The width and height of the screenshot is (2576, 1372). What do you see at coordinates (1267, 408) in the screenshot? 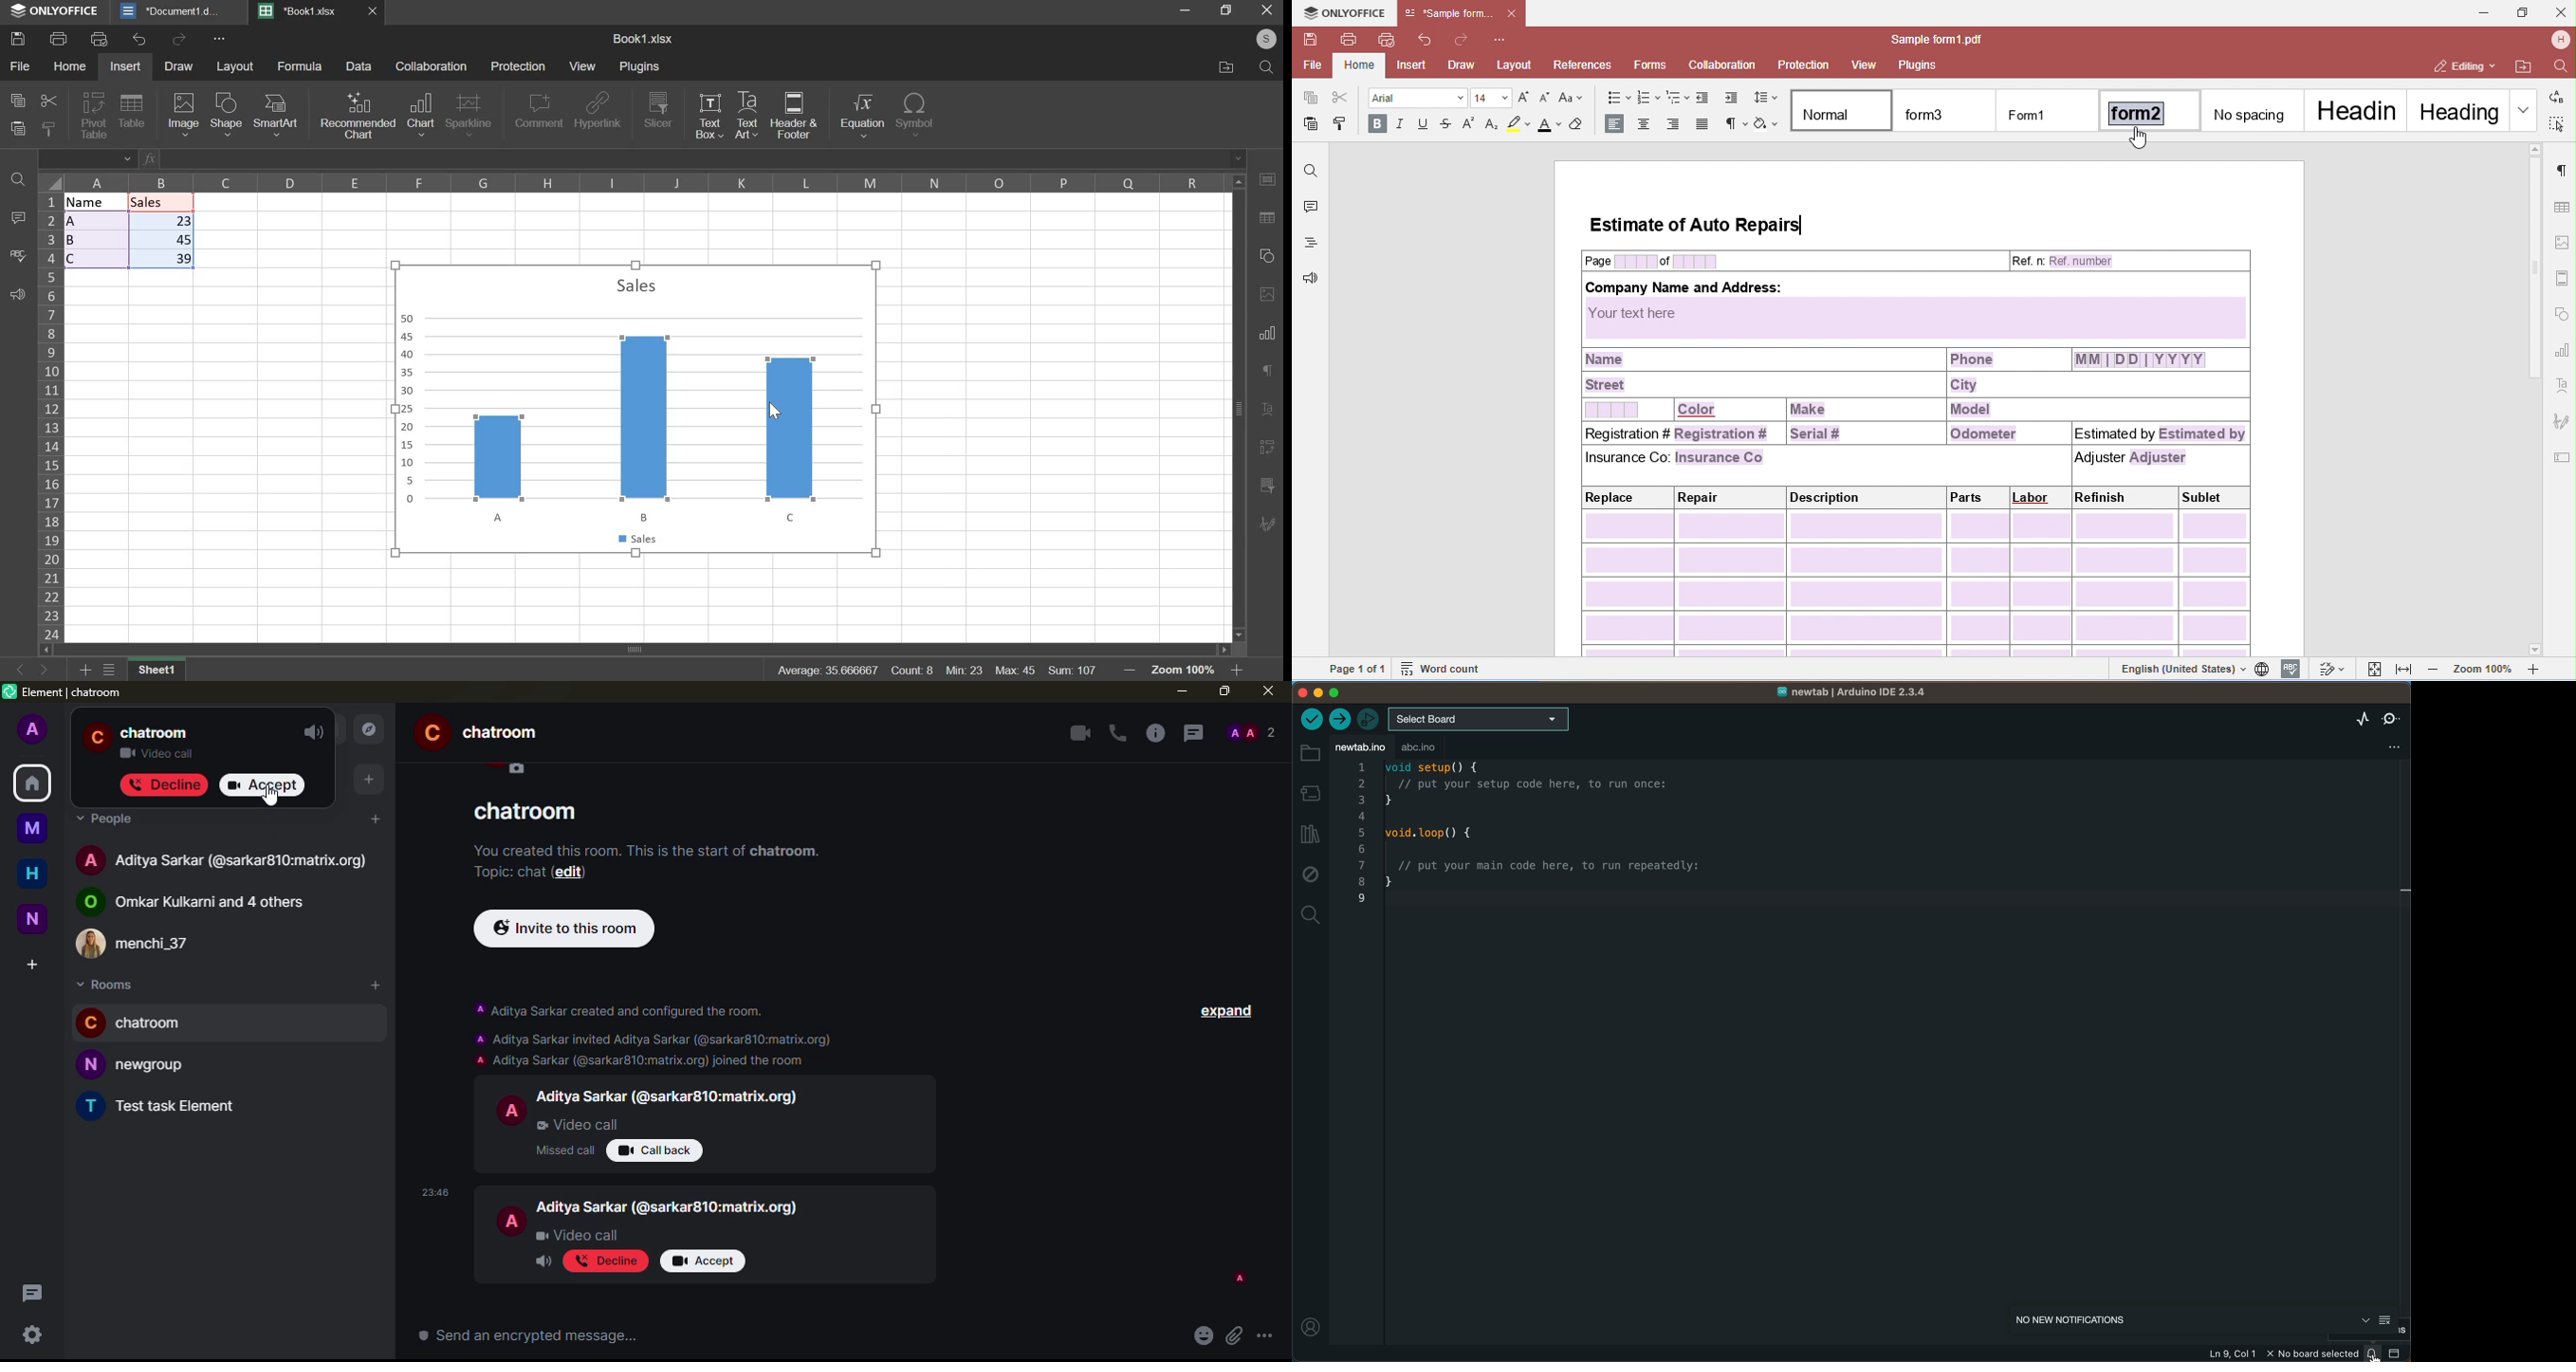
I see `Formatting Tool` at bounding box center [1267, 408].